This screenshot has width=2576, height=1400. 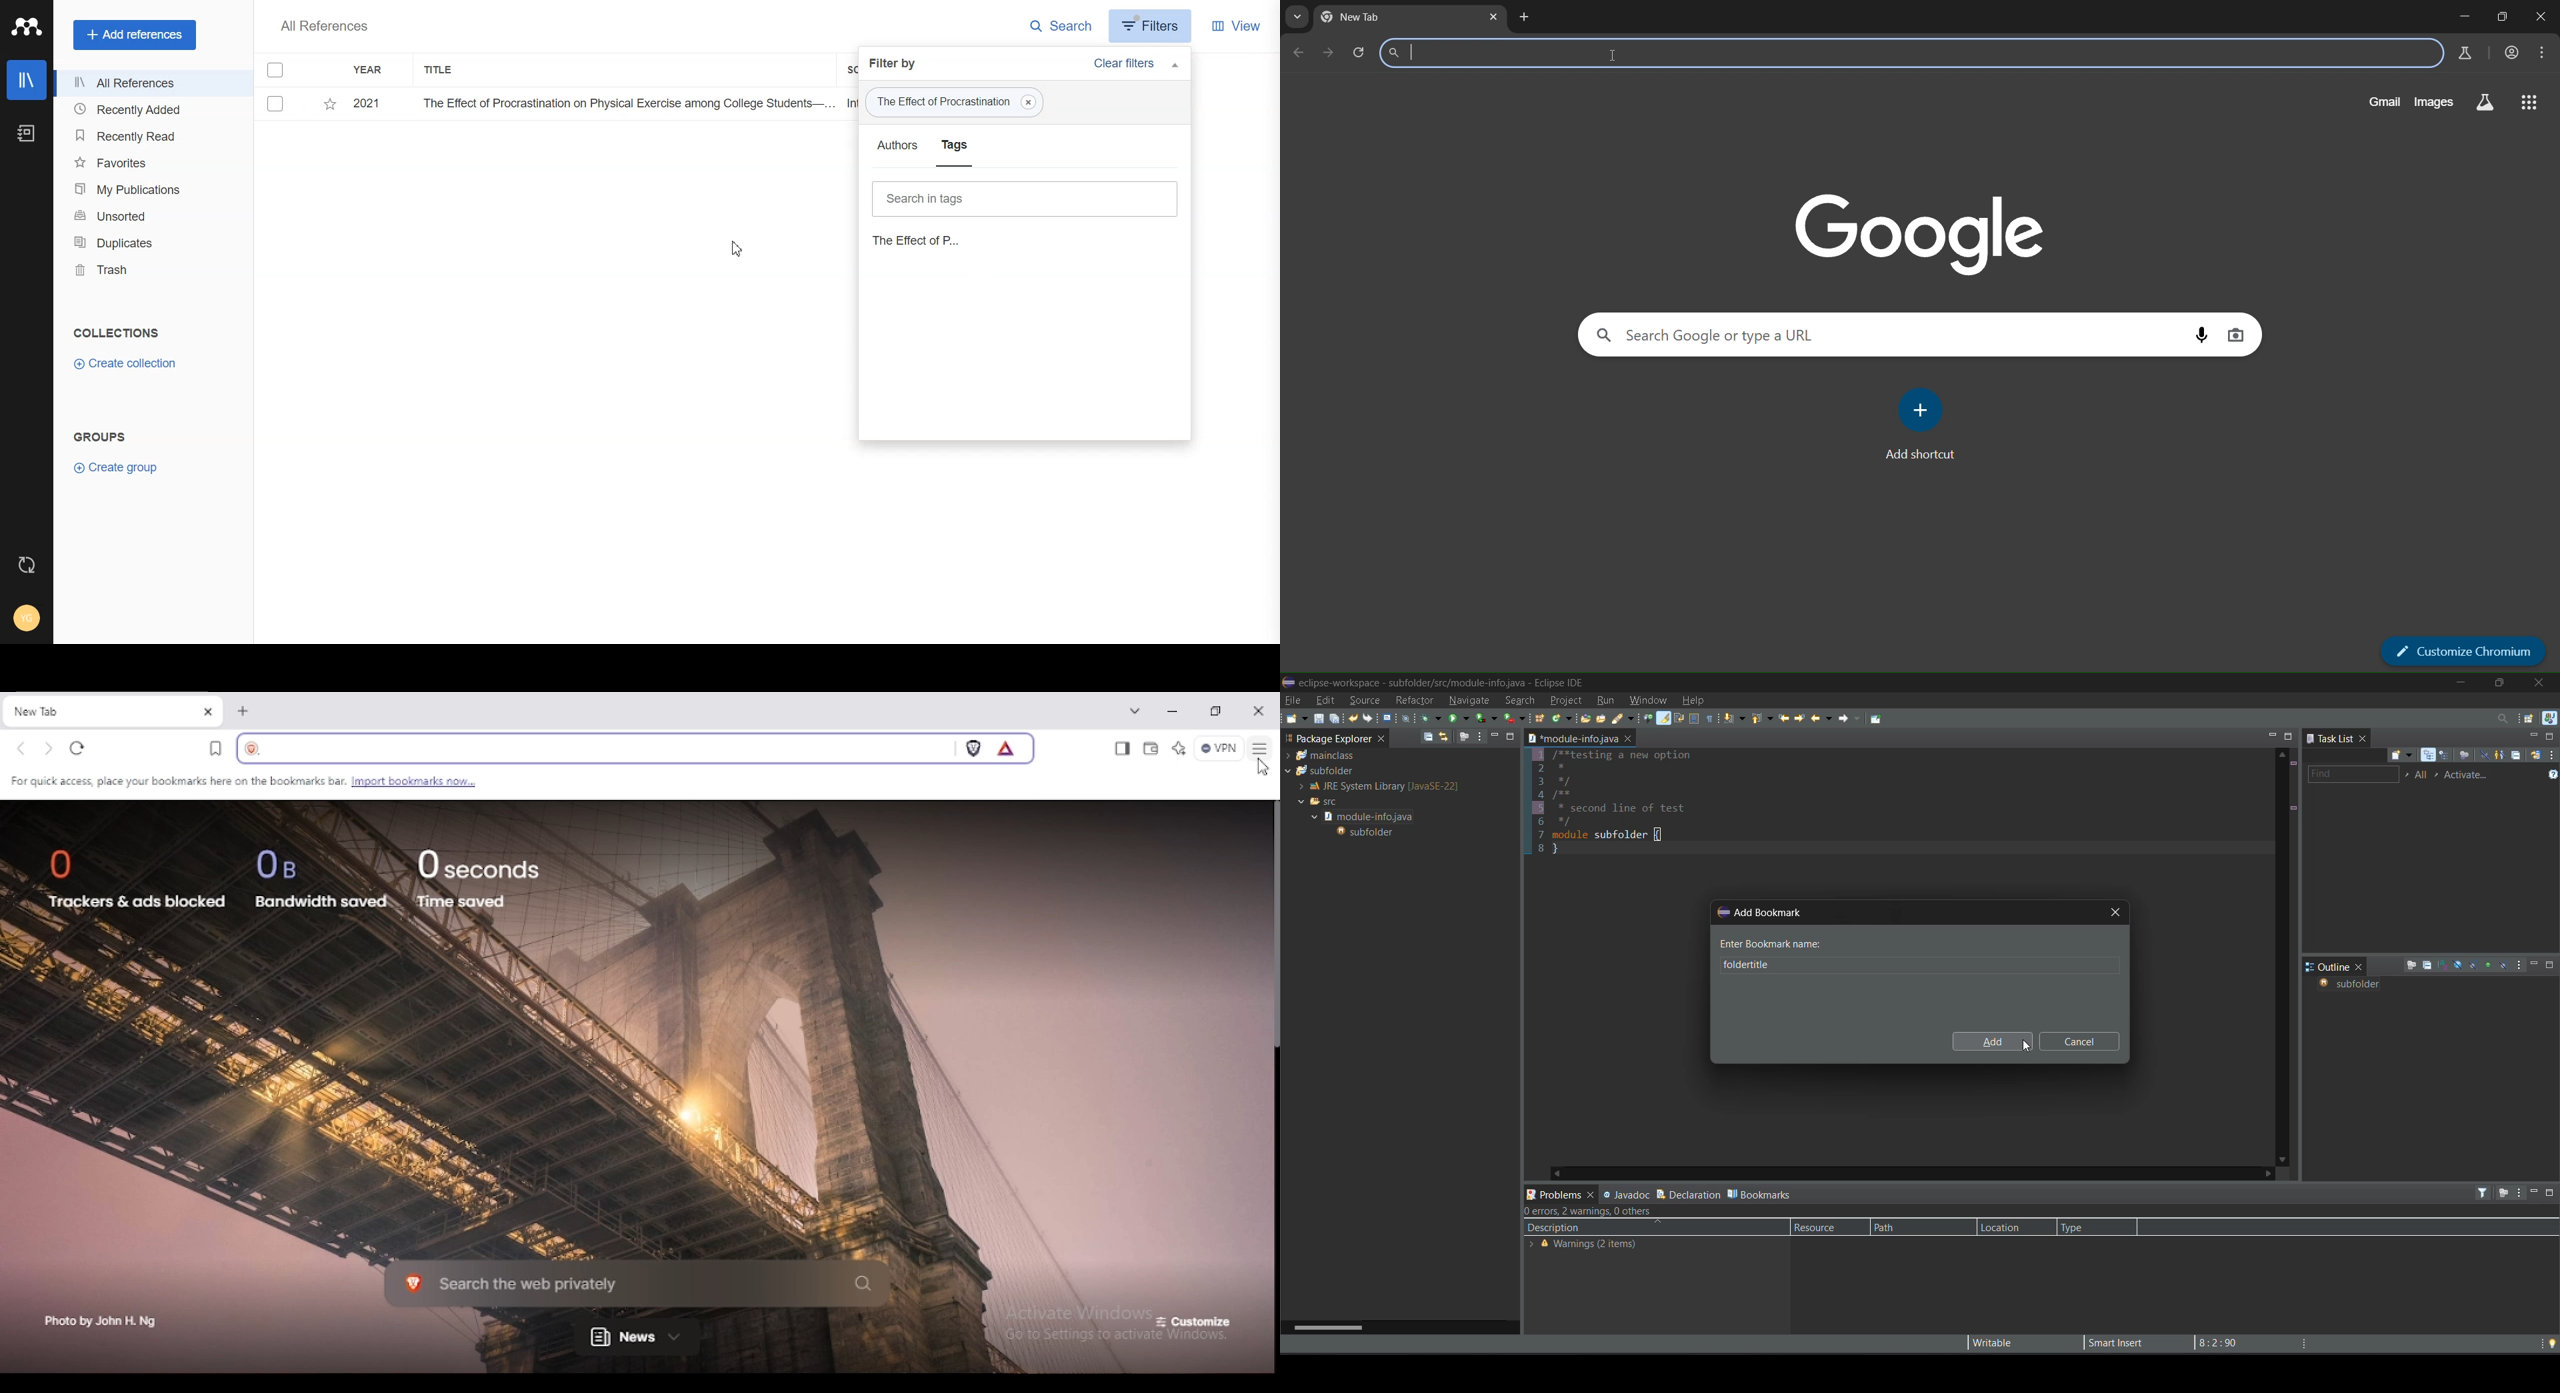 What do you see at coordinates (2504, 681) in the screenshot?
I see `maximize` at bounding box center [2504, 681].